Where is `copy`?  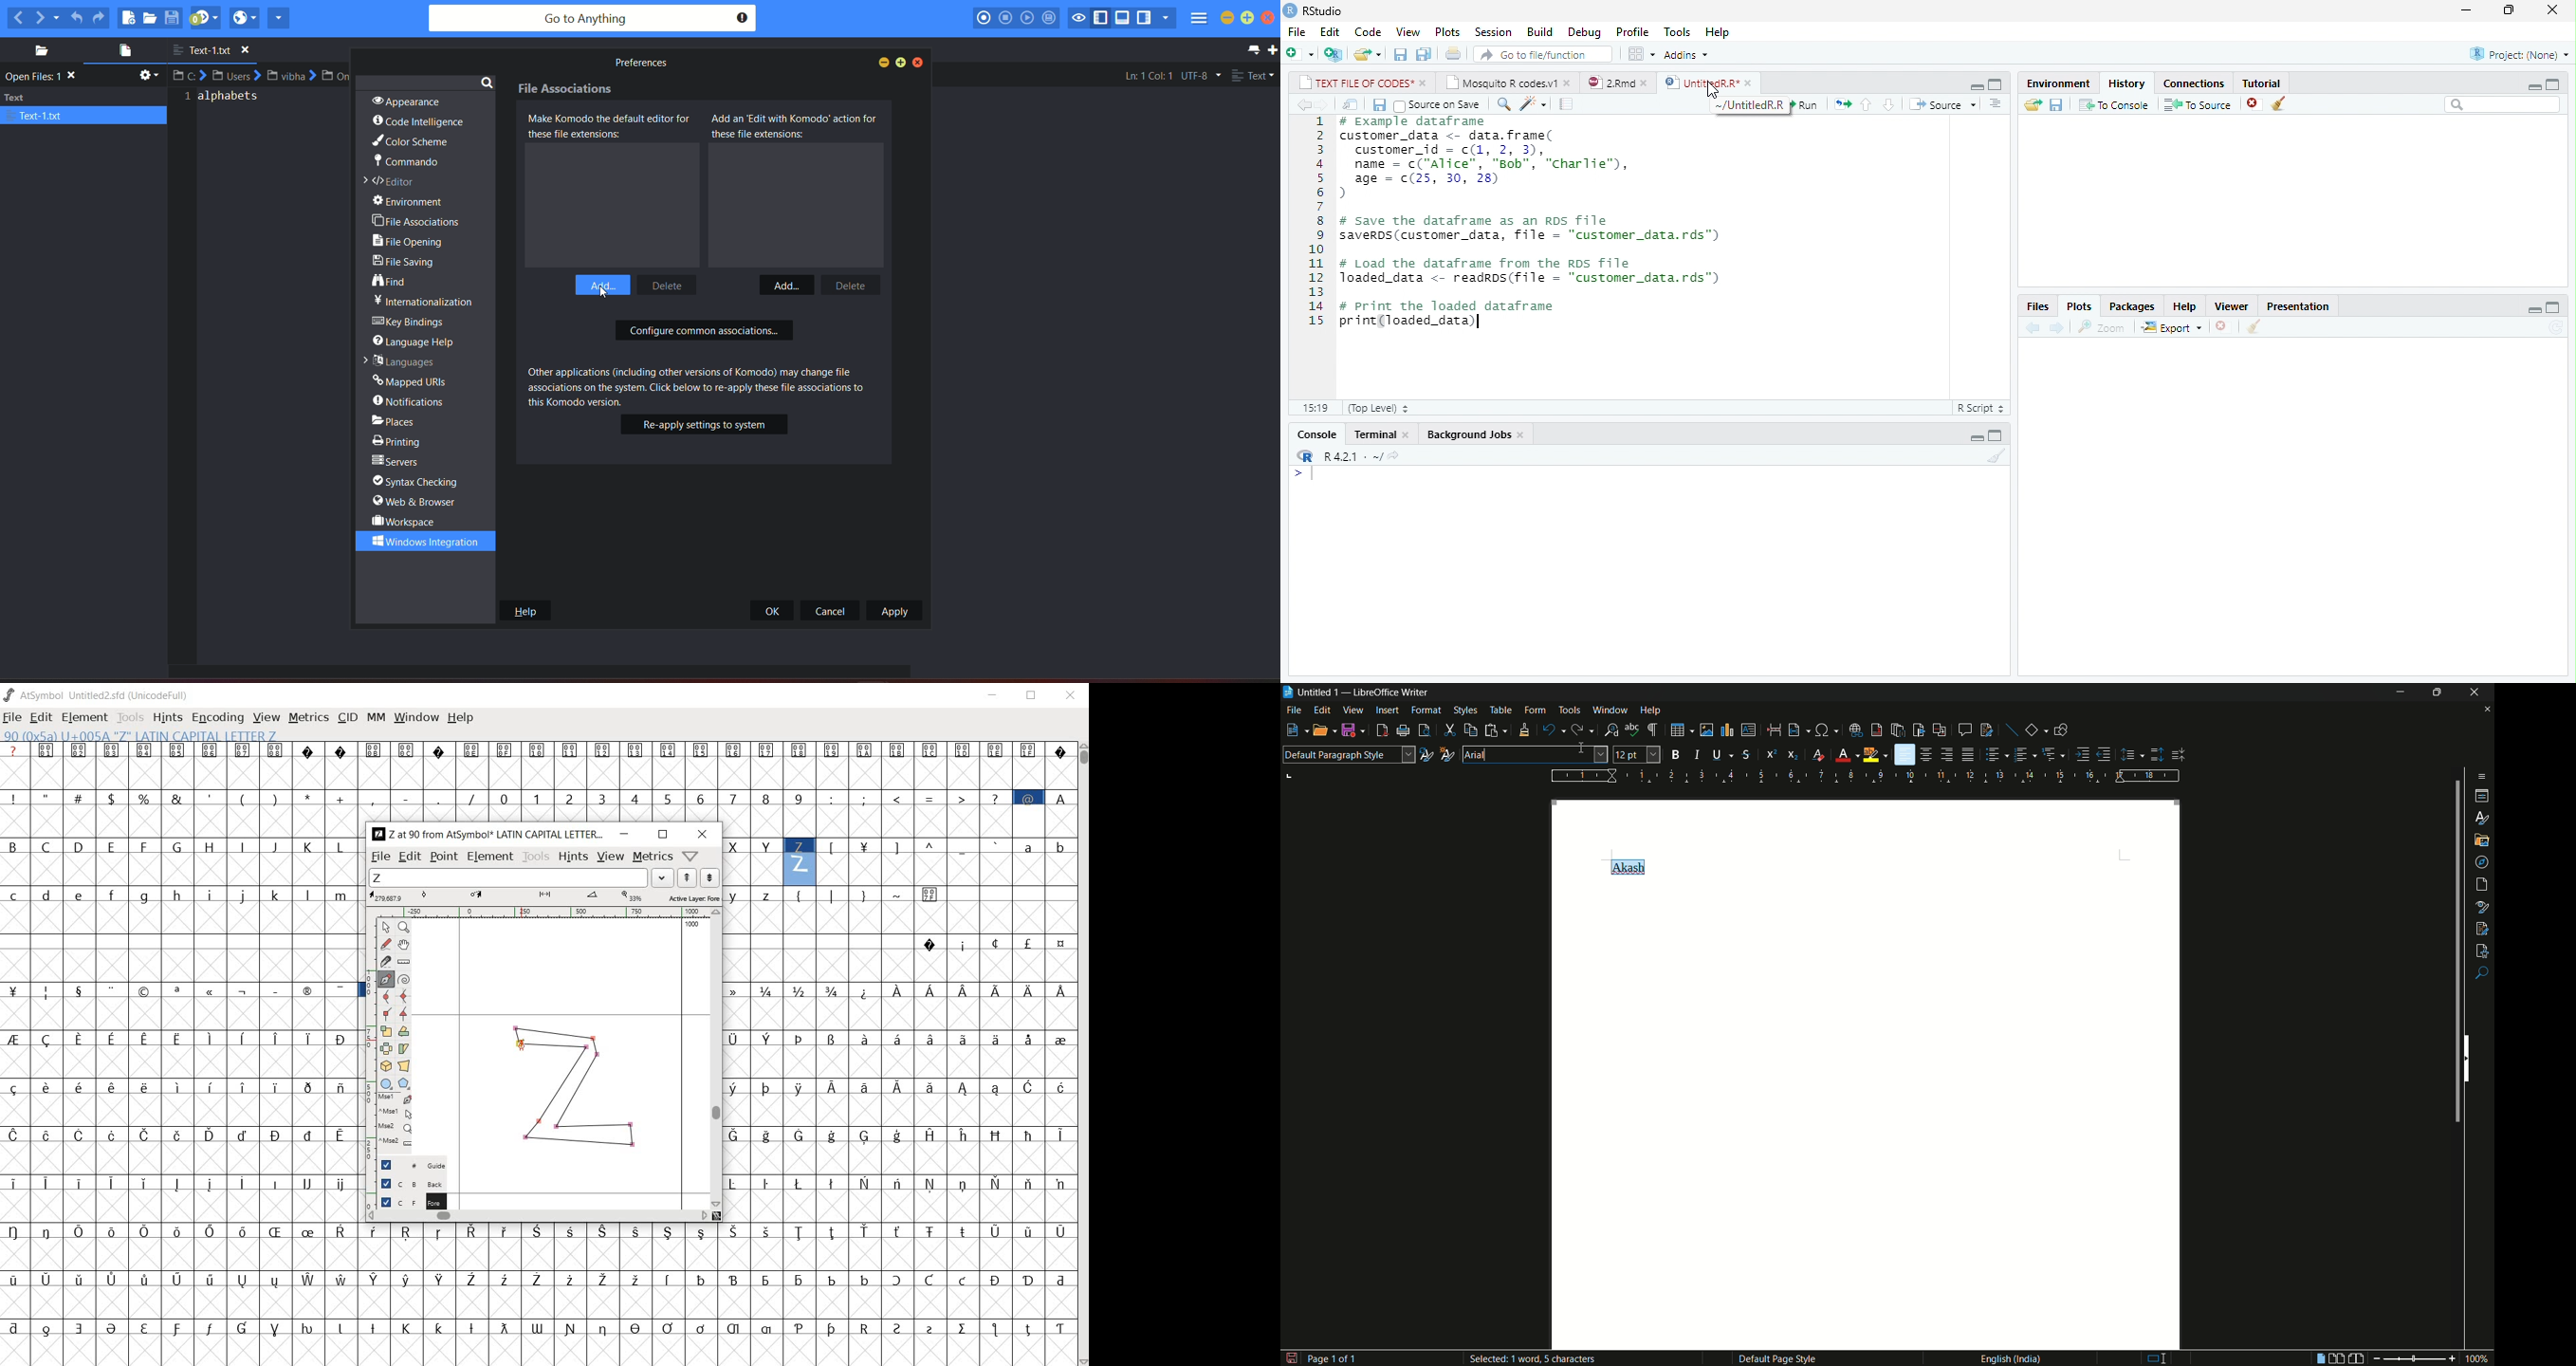
copy is located at coordinates (1471, 730).